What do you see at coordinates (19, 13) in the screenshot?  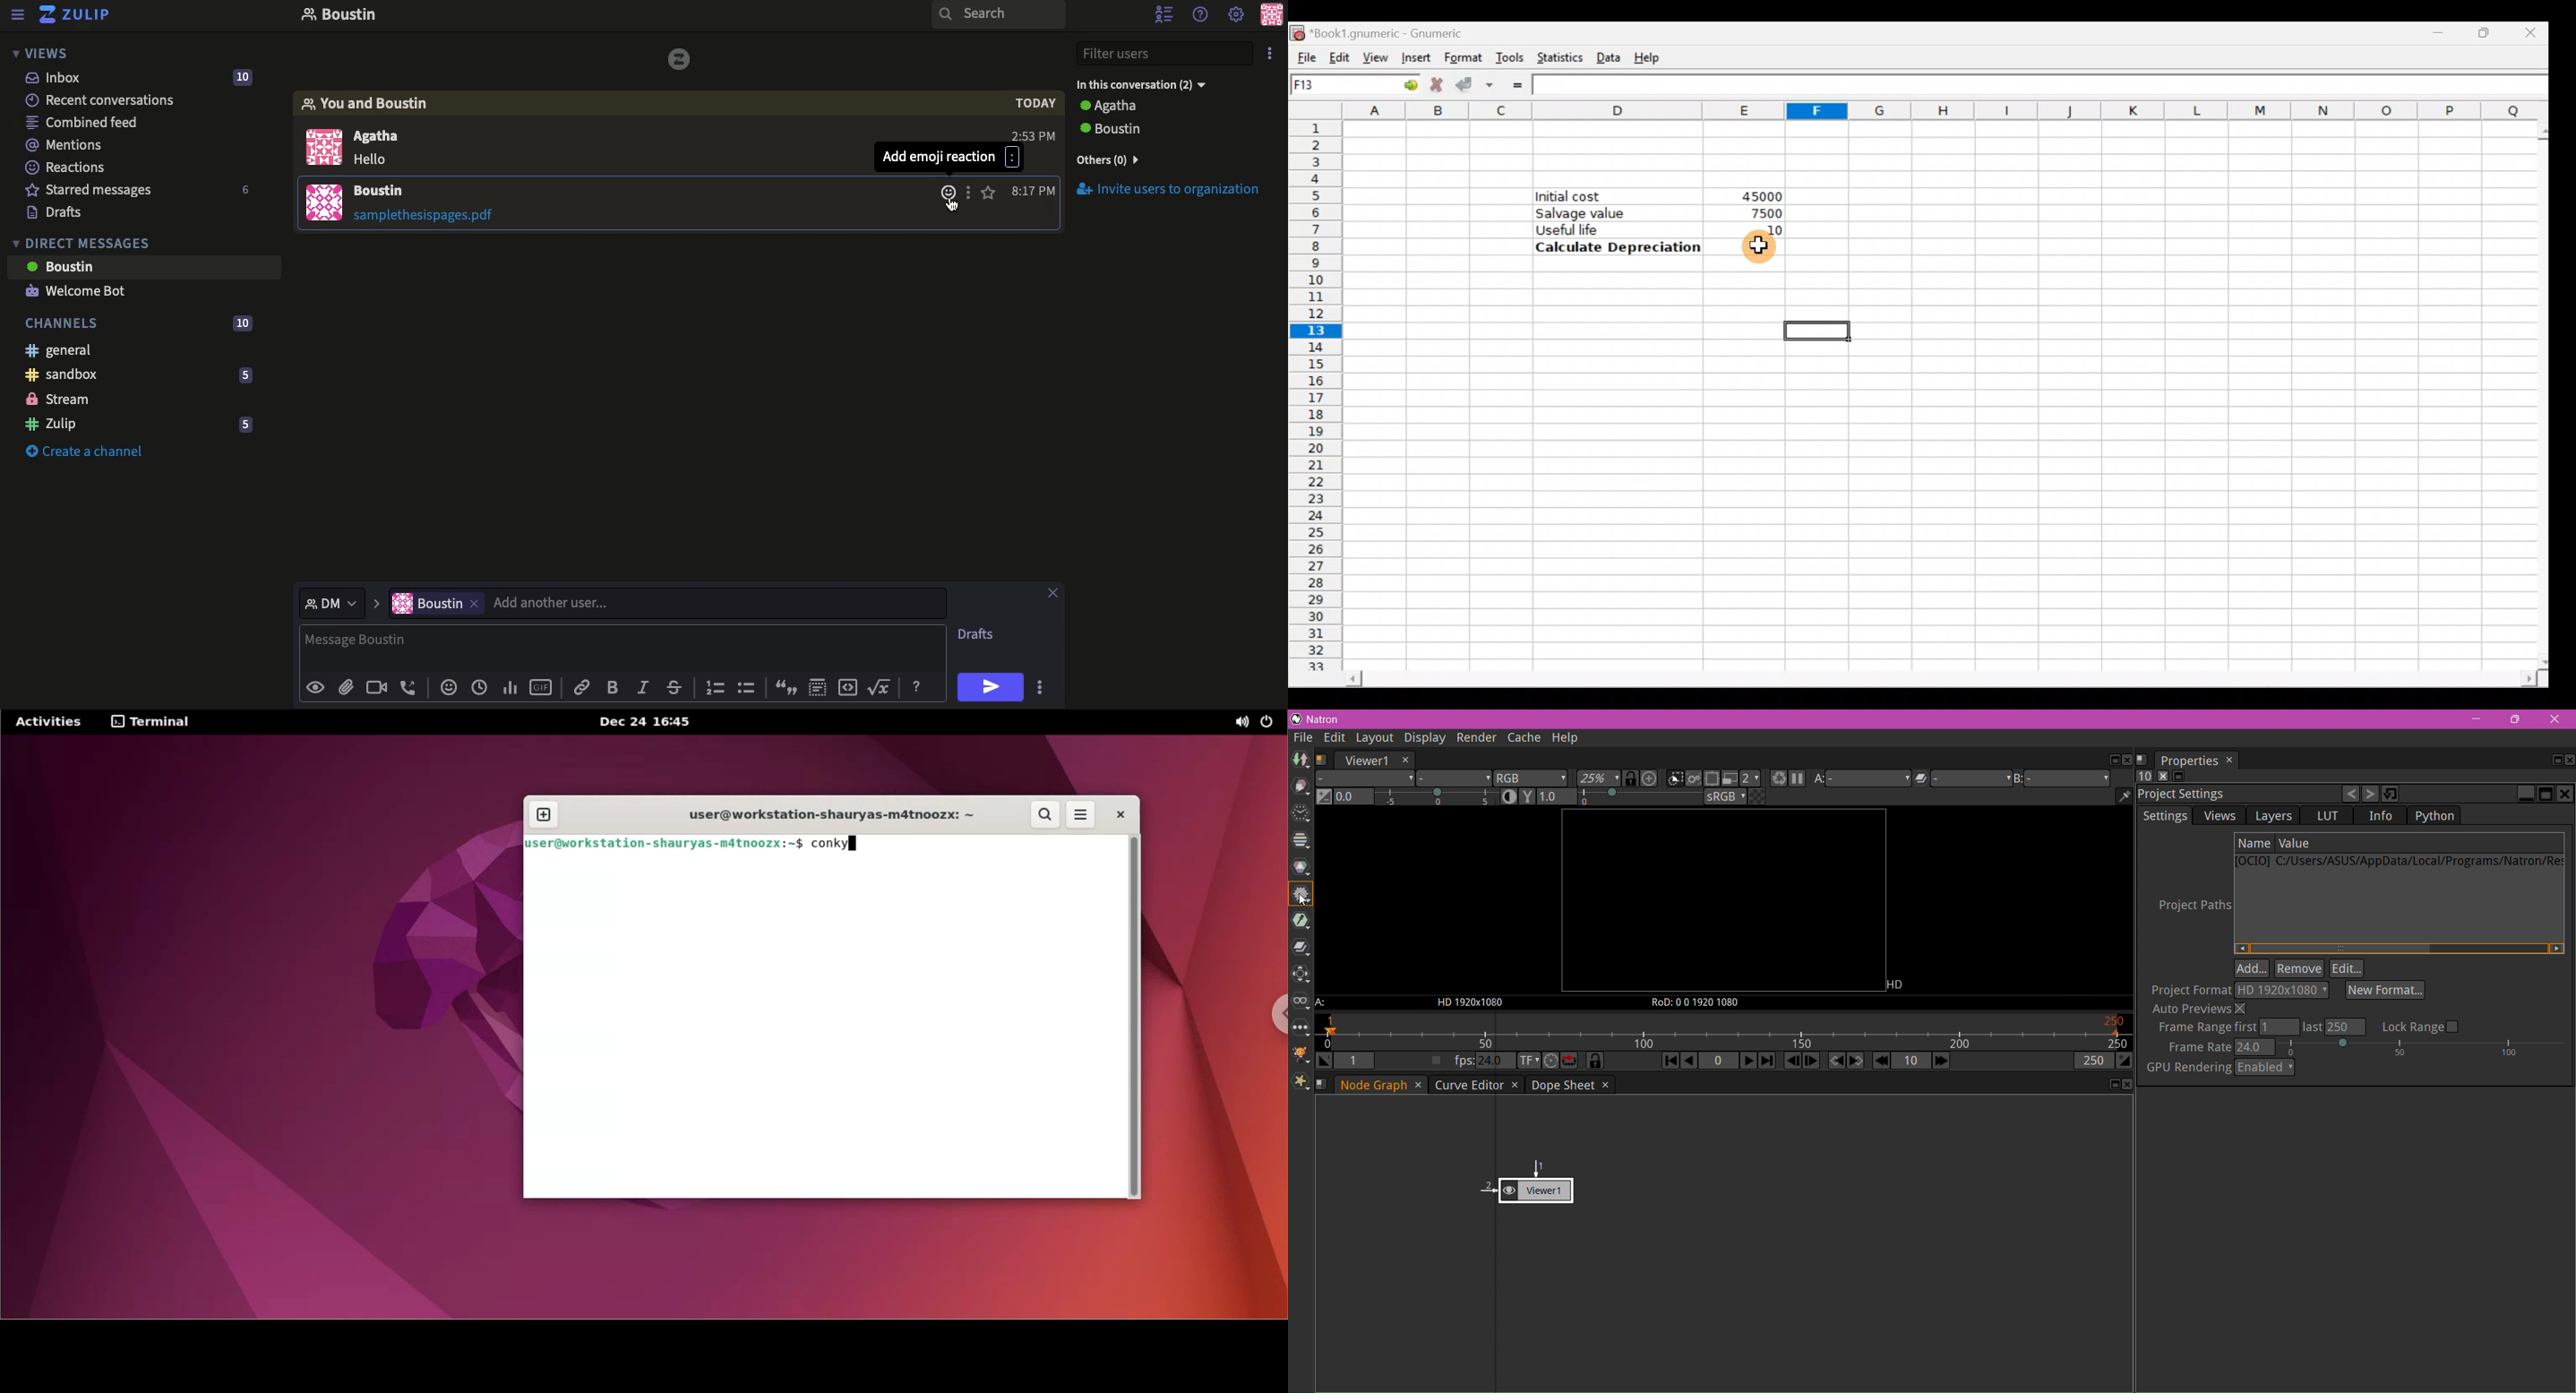 I see `Menu` at bounding box center [19, 13].